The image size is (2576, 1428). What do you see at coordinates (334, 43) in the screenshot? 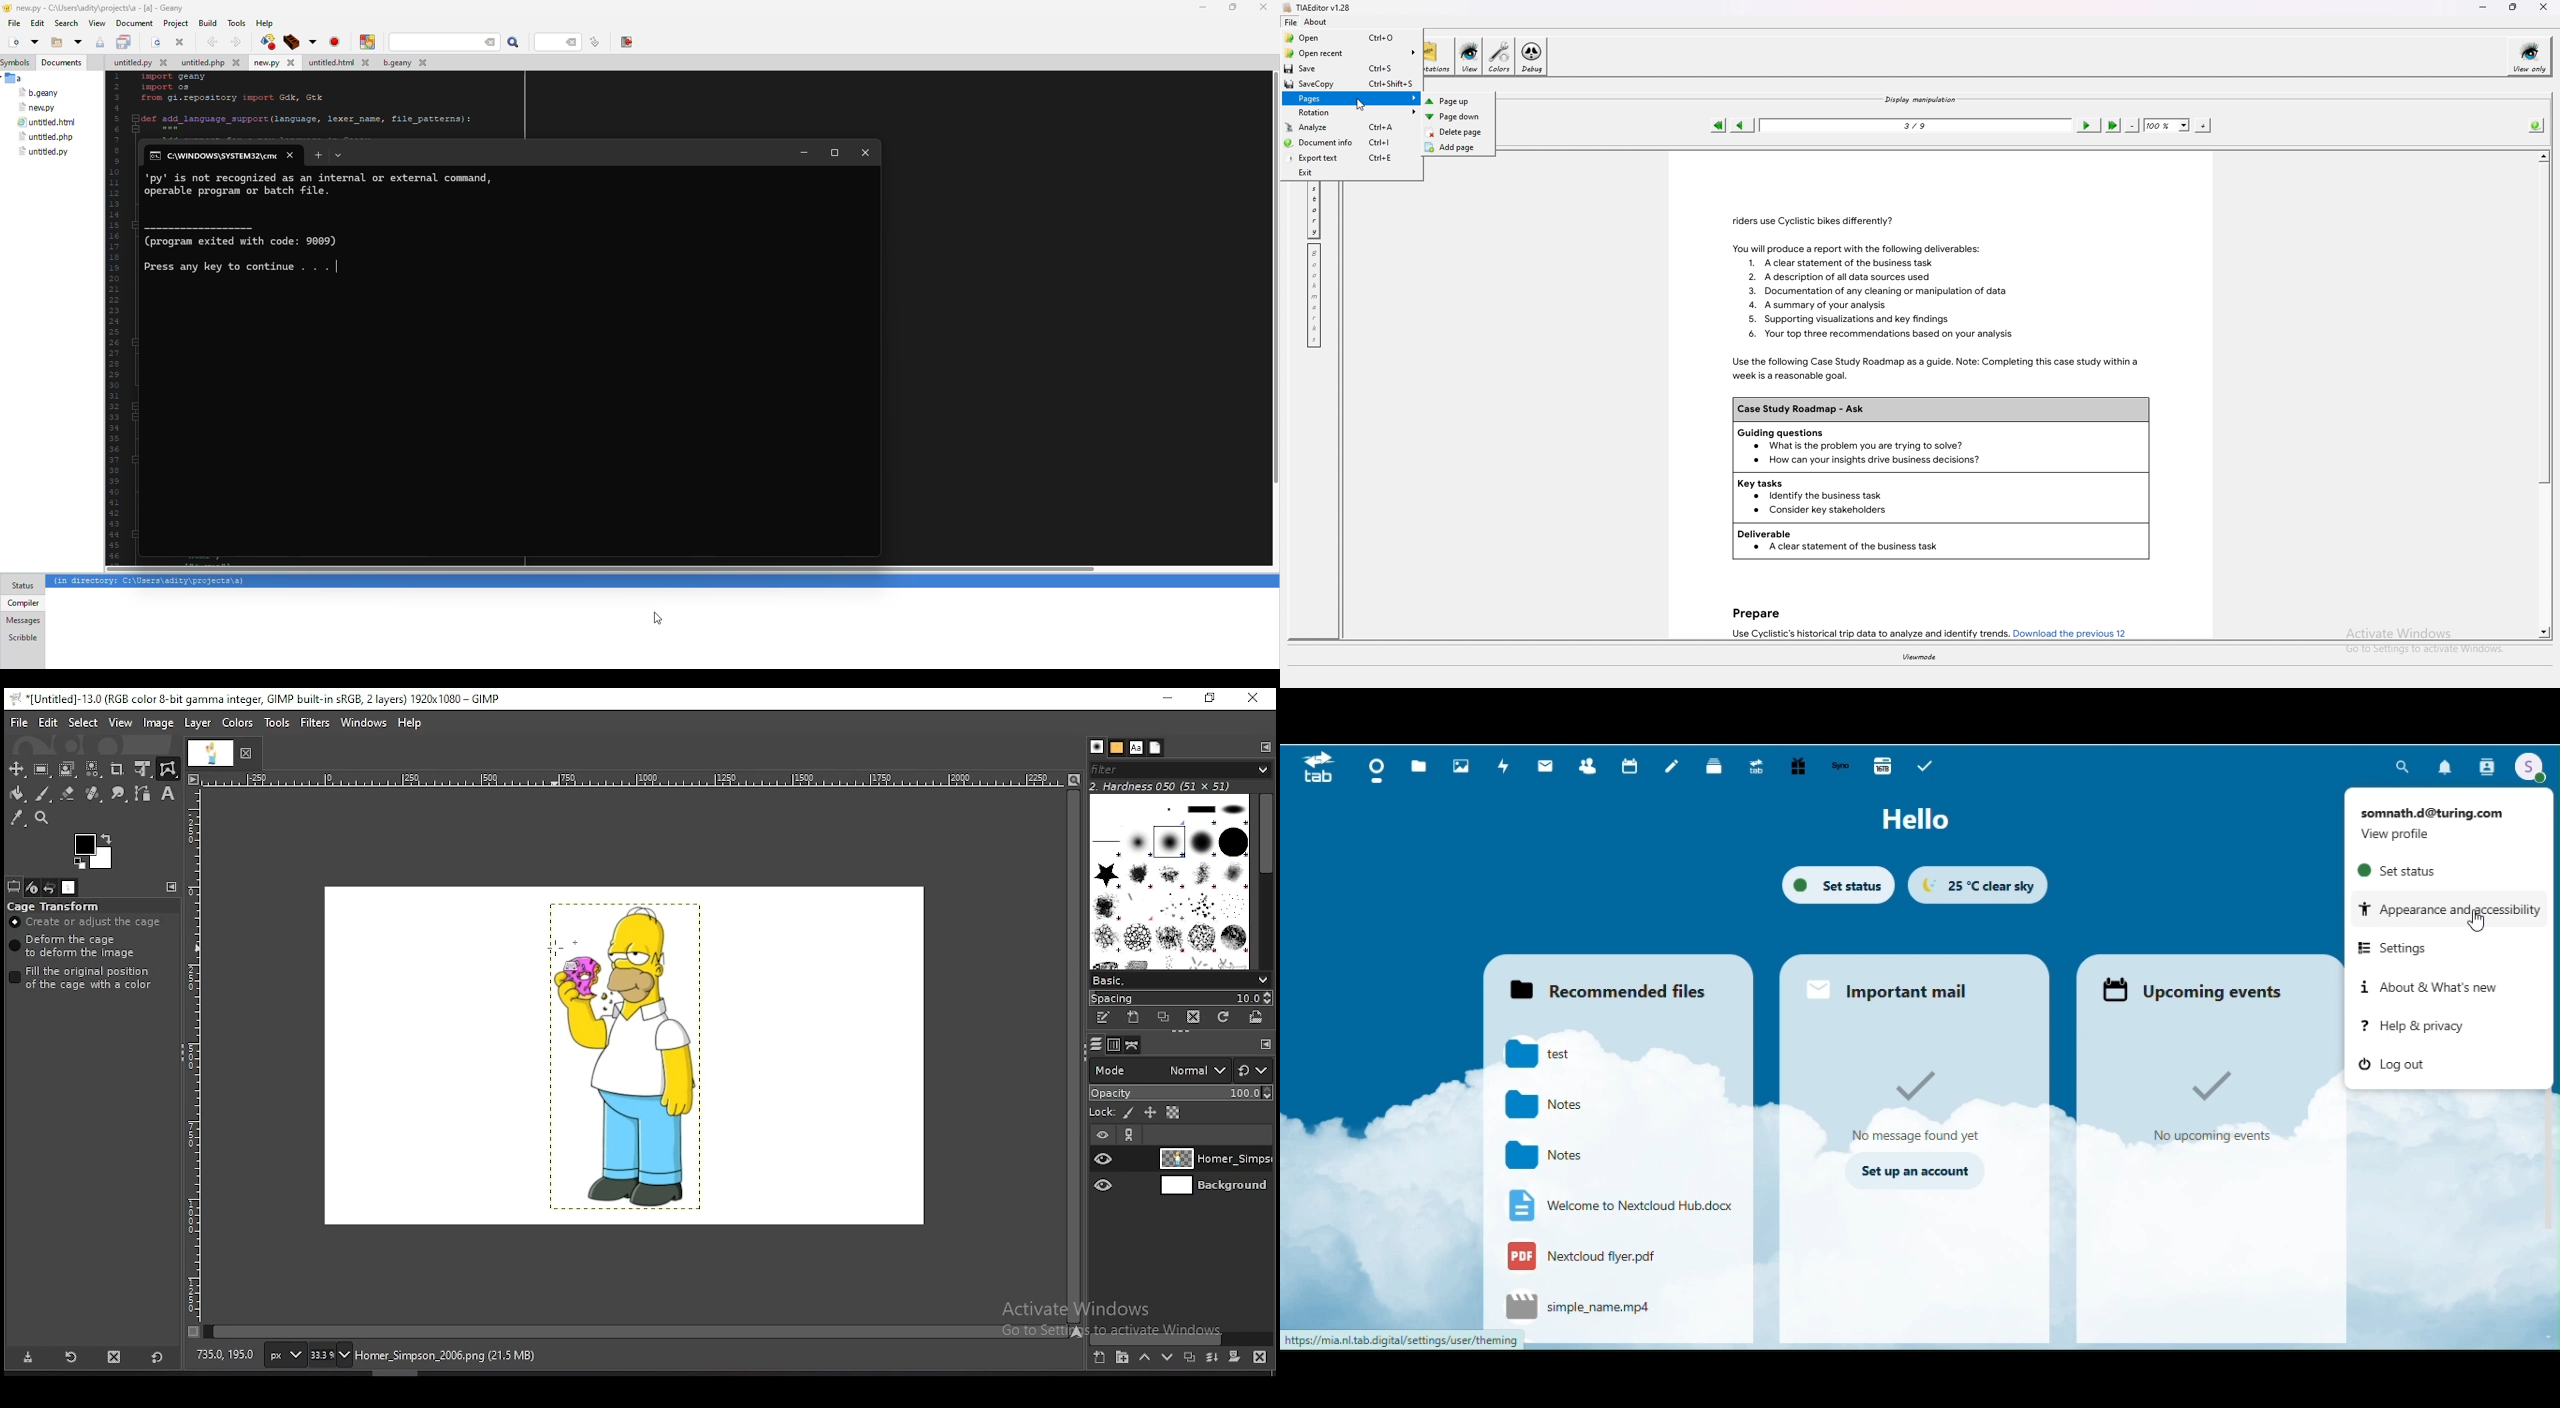
I see `run` at bounding box center [334, 43].